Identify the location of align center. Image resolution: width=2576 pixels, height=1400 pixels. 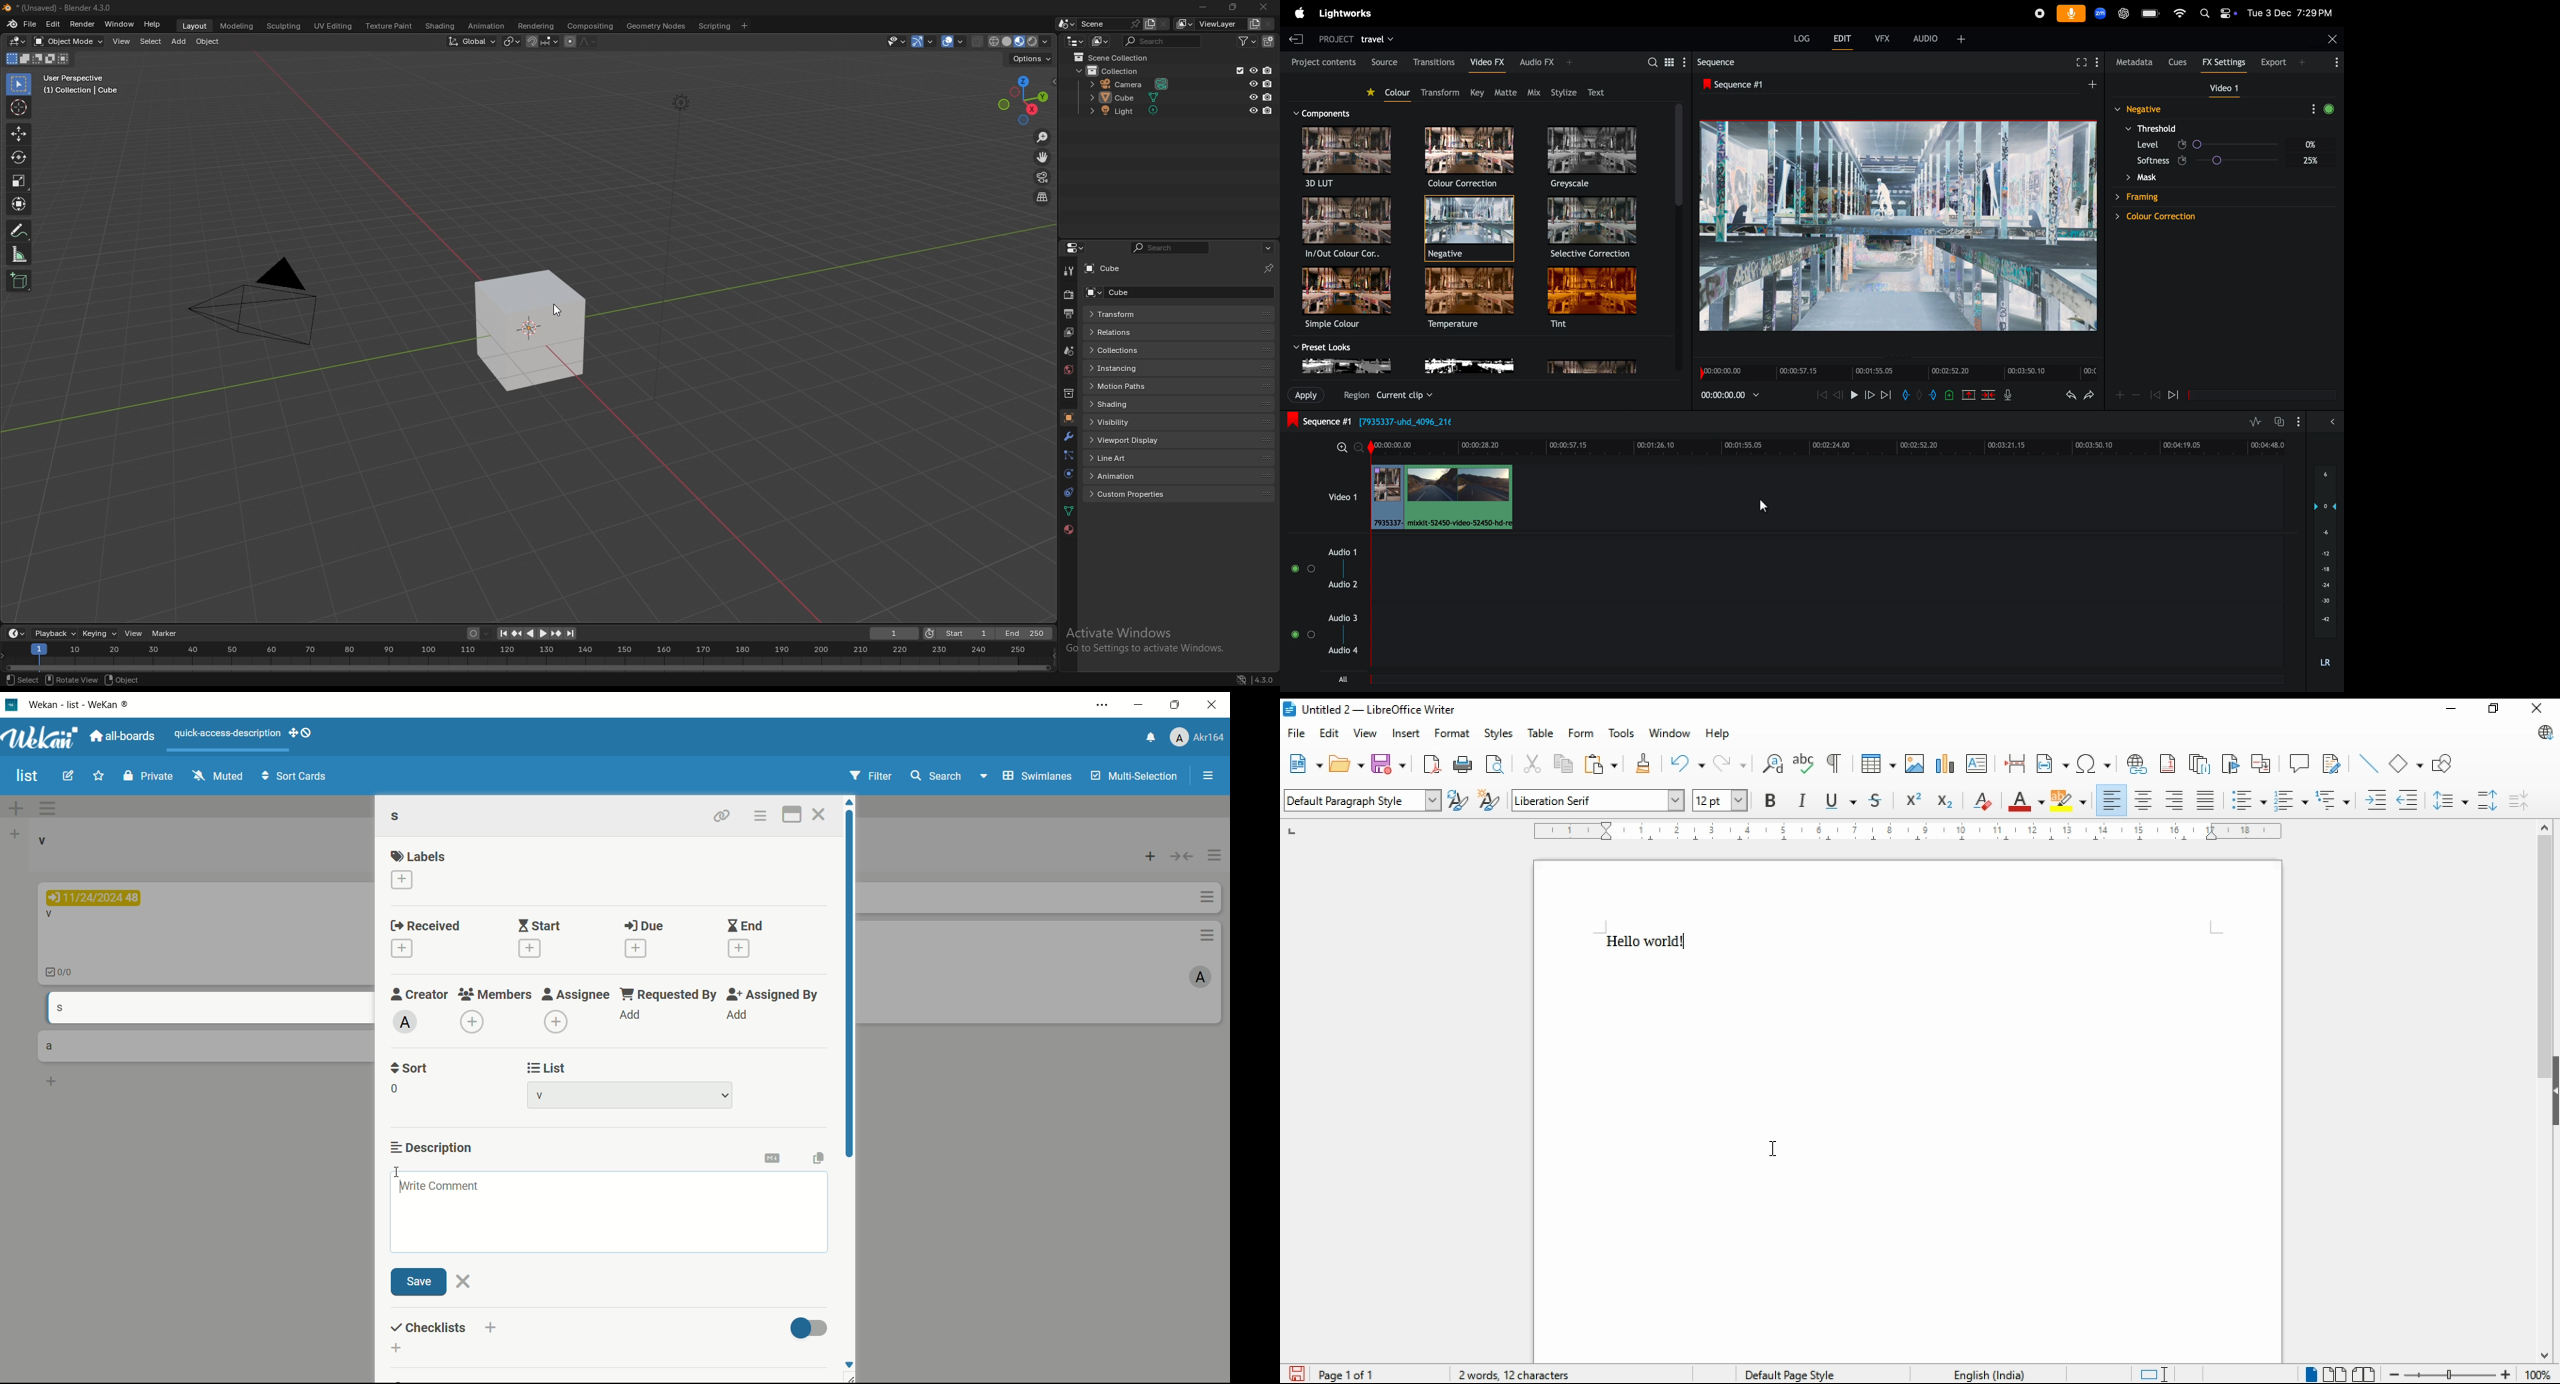
(2145, 800).